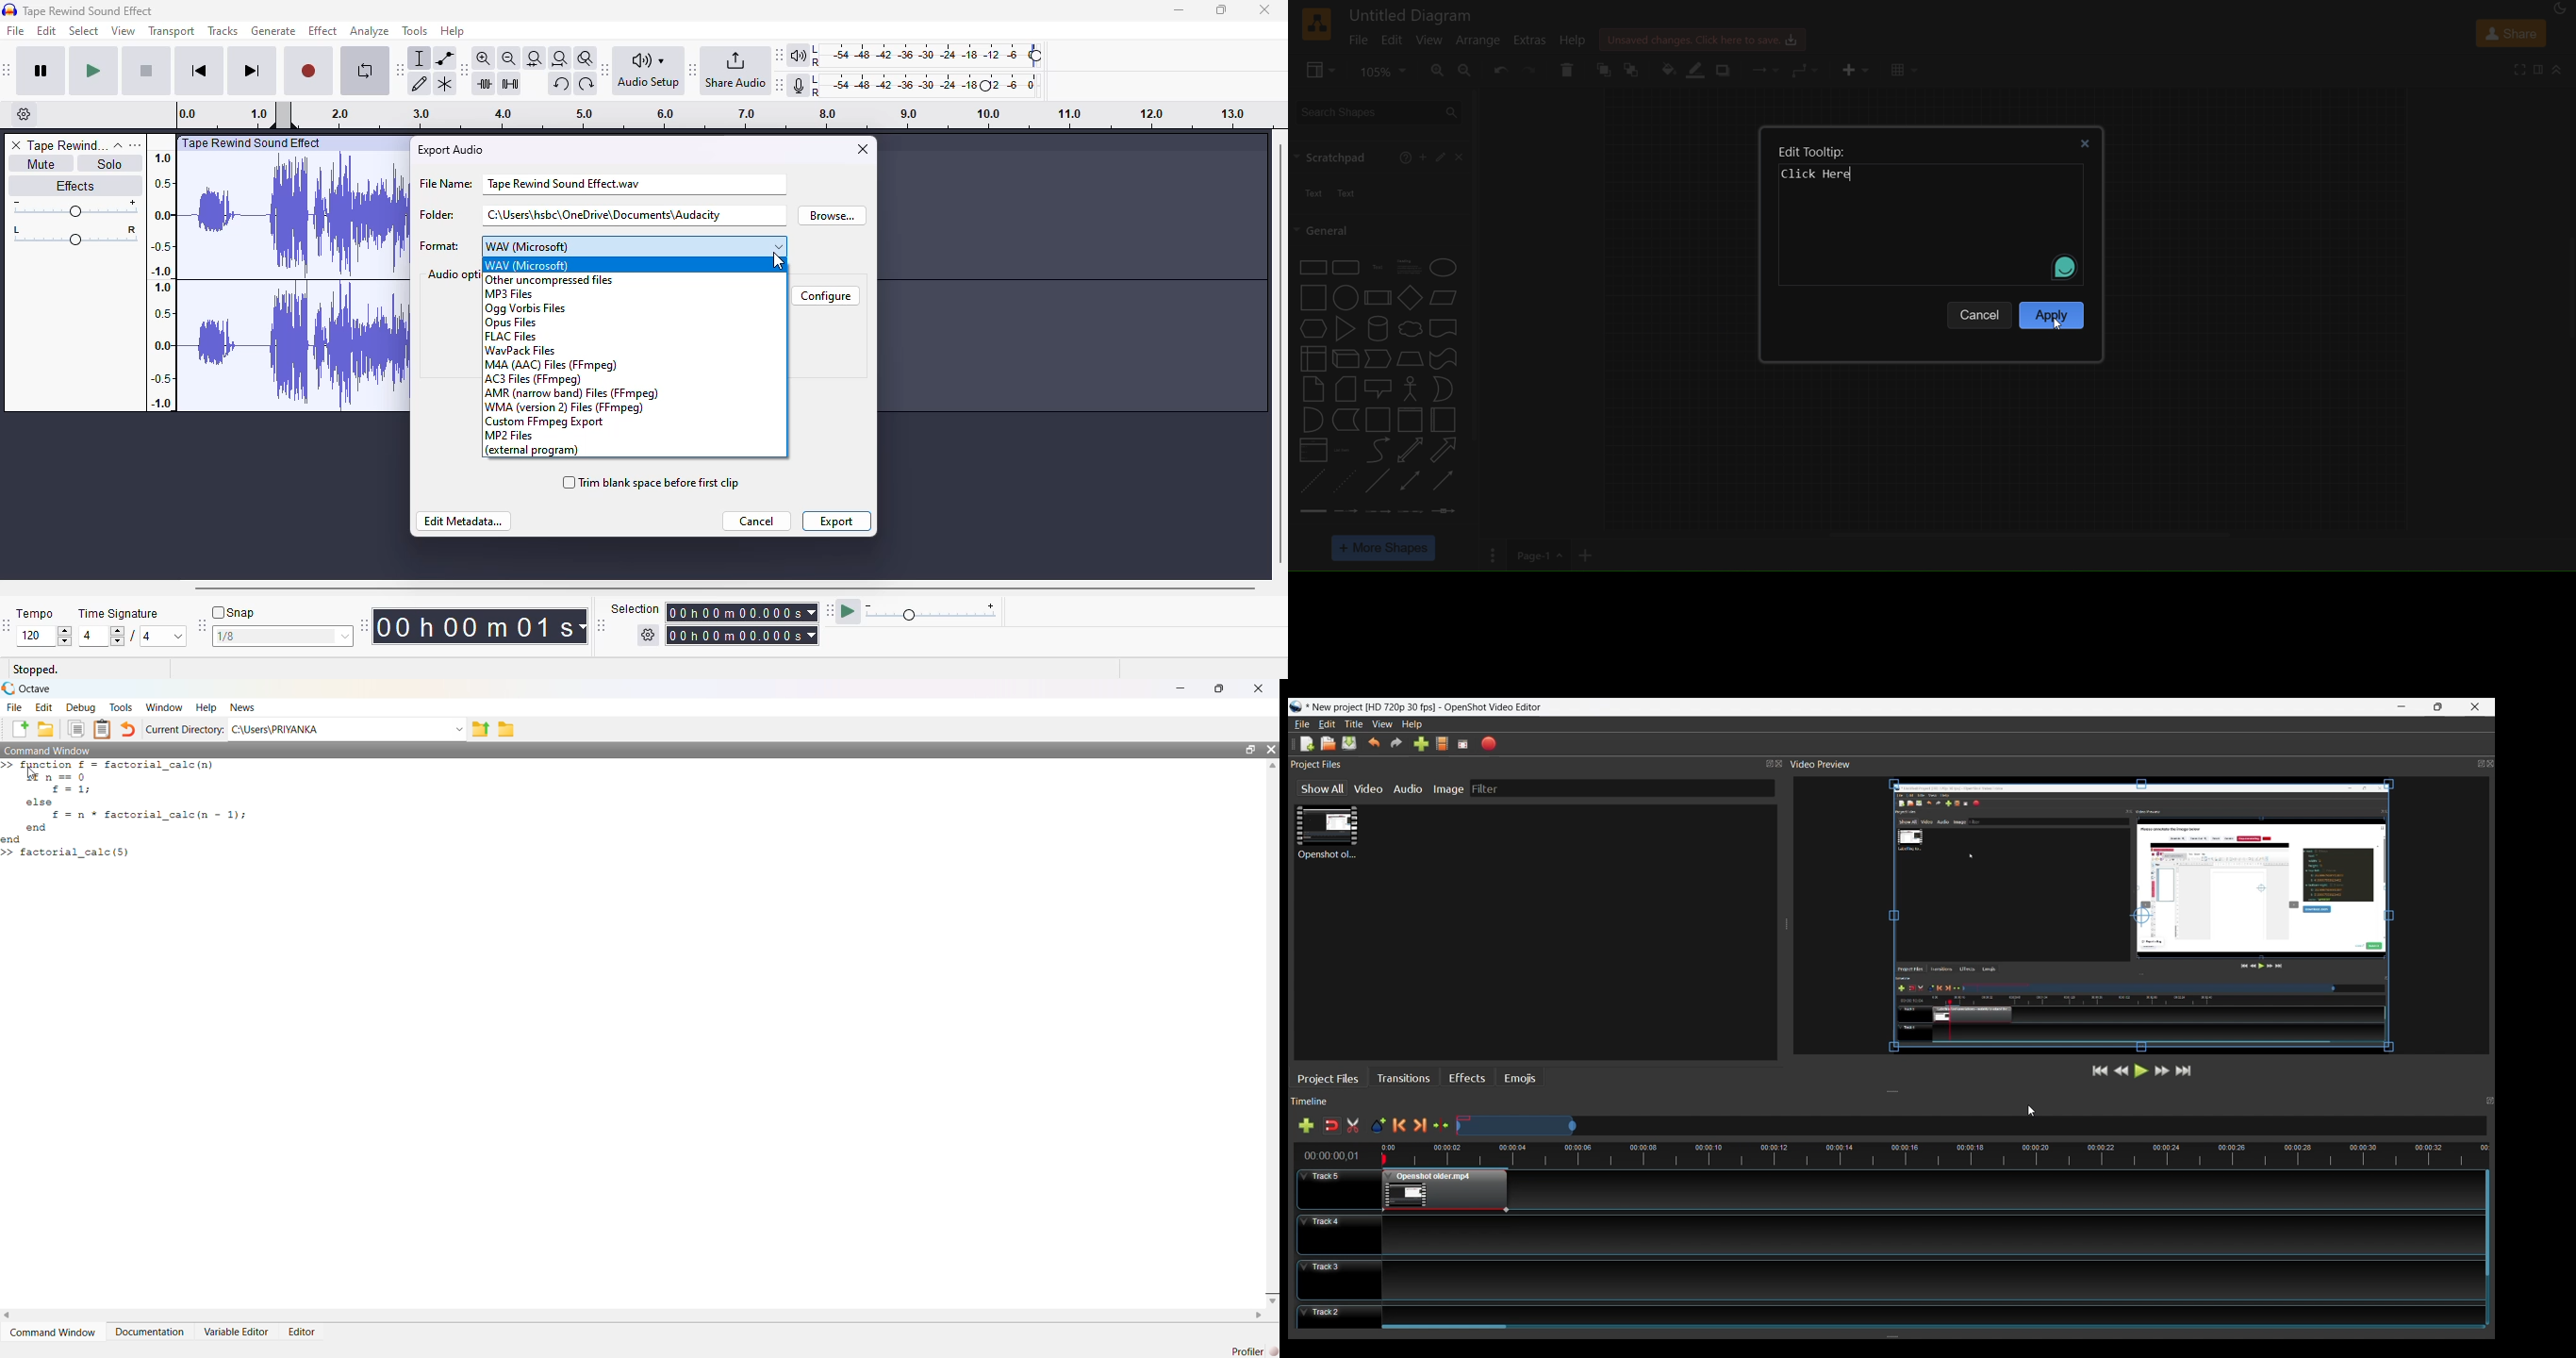 The image size is (2576, 1372). I want to click on edit, so click(47, 30).